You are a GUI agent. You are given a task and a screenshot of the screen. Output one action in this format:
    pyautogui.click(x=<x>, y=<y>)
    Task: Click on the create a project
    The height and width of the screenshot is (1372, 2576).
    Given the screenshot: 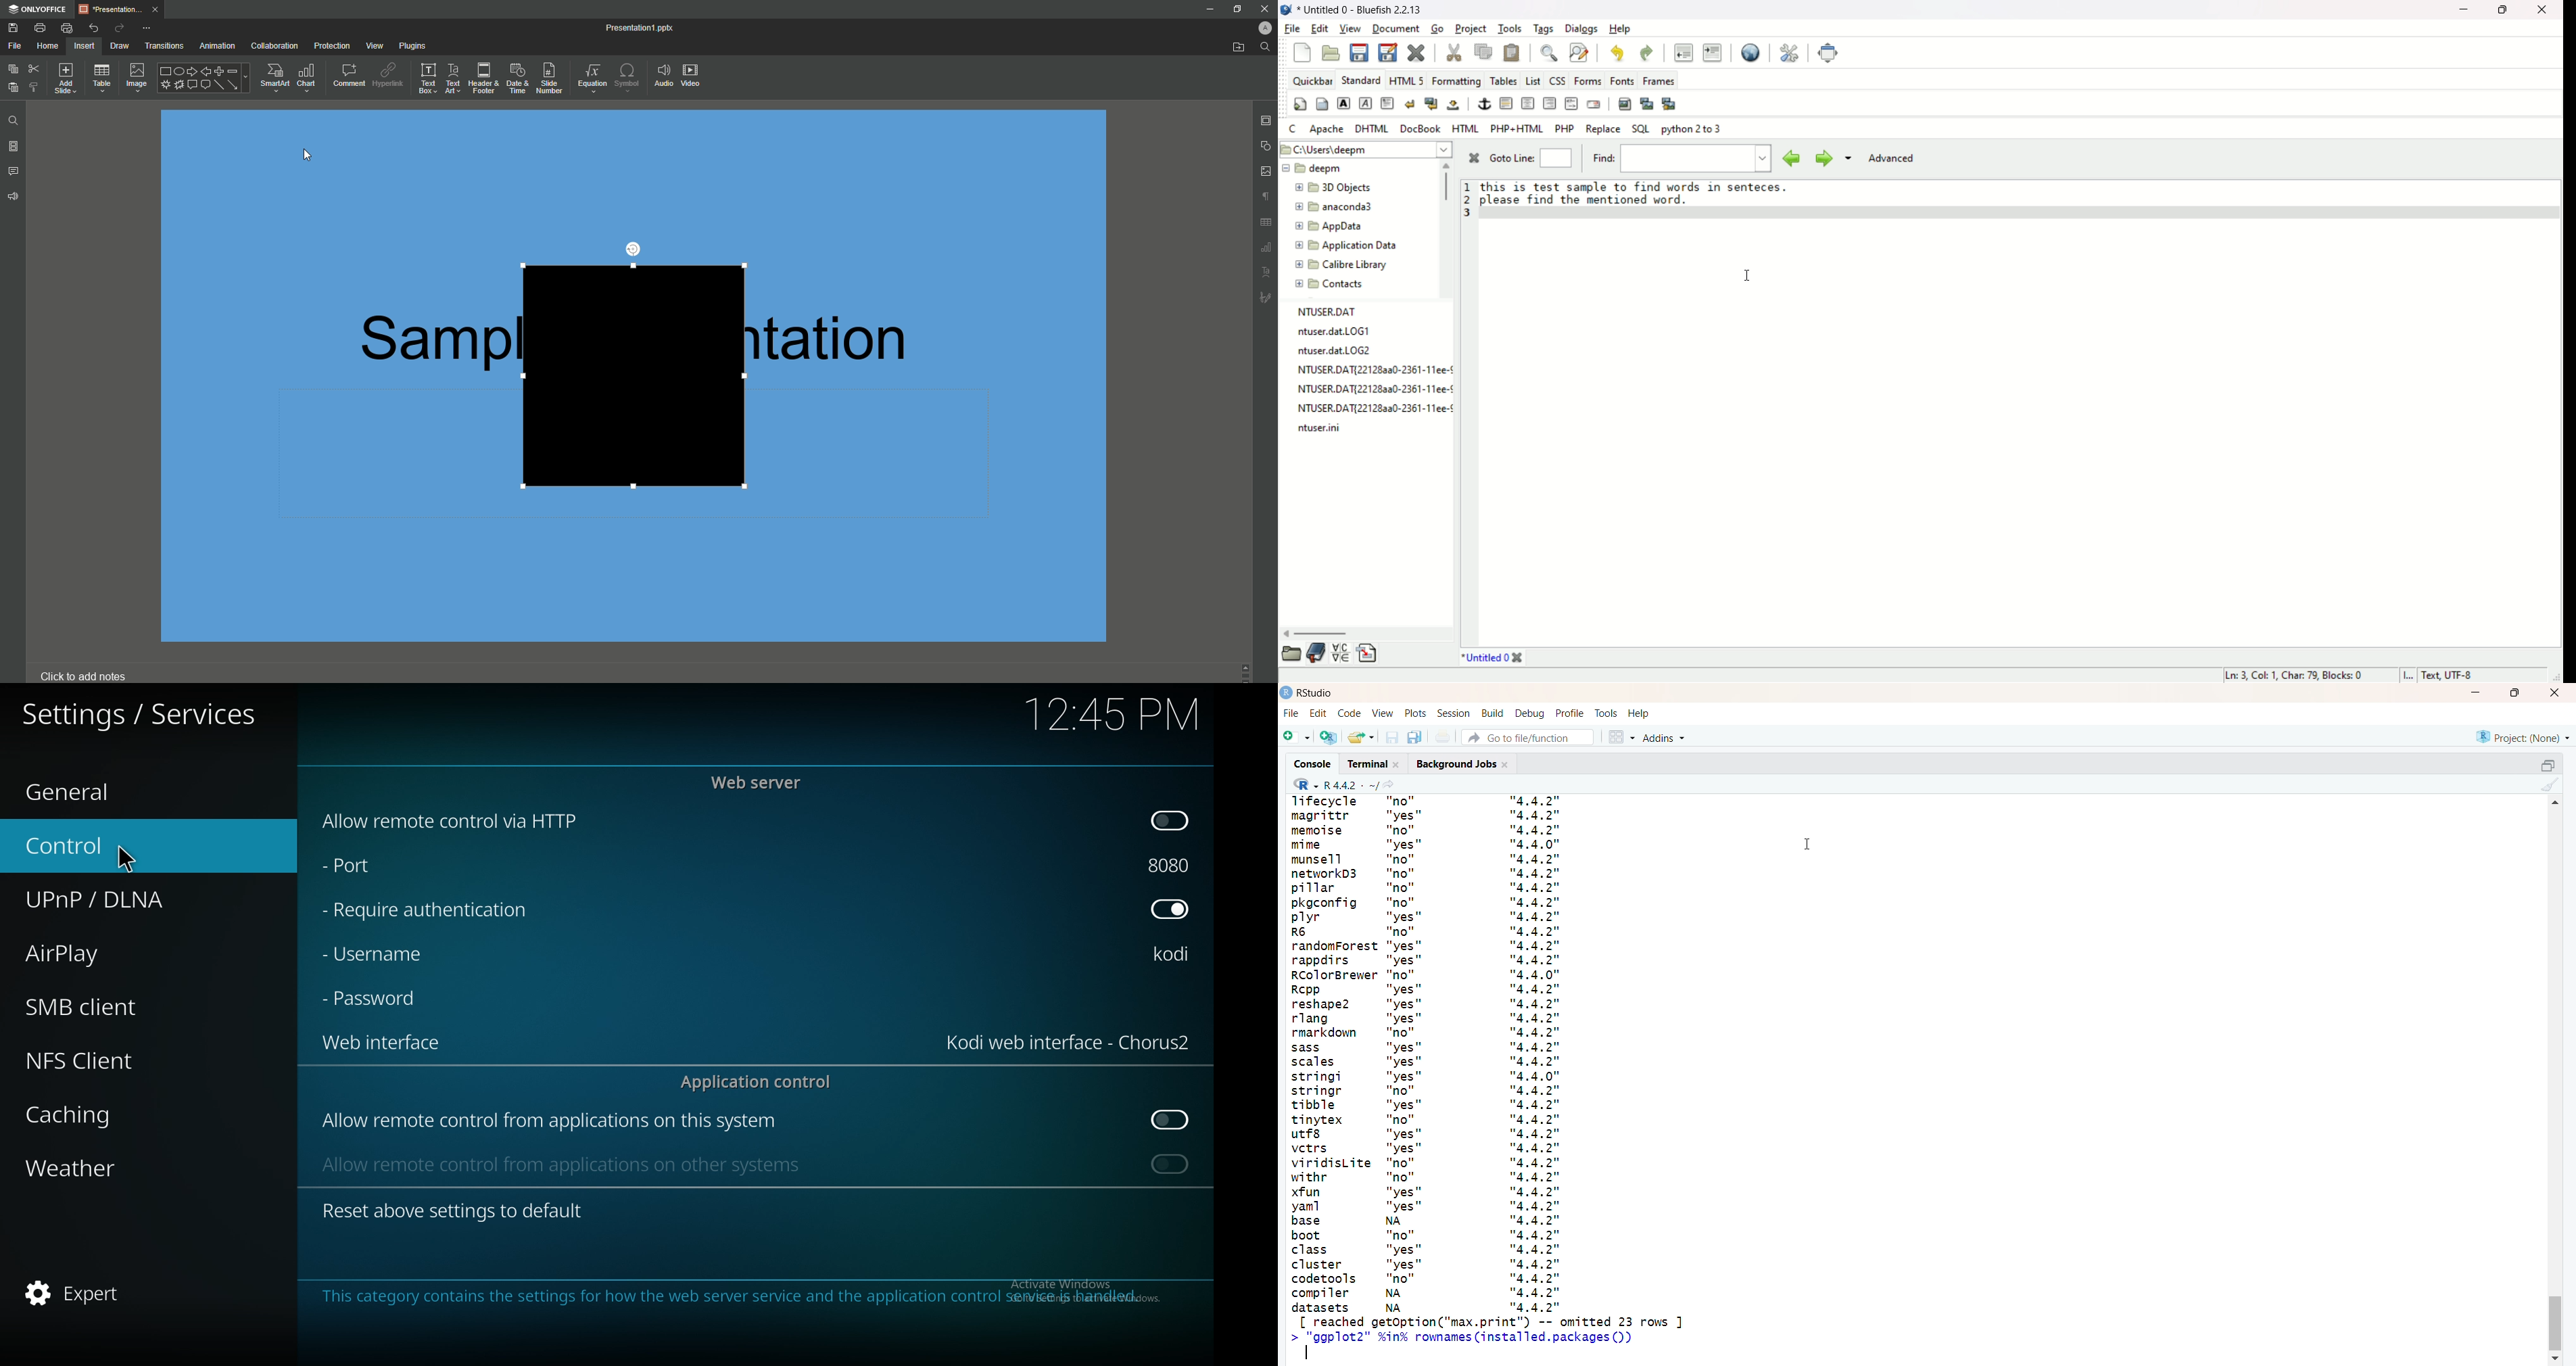 What is the action you would take?
    pyautogui.click(x=1328, y=737)
    